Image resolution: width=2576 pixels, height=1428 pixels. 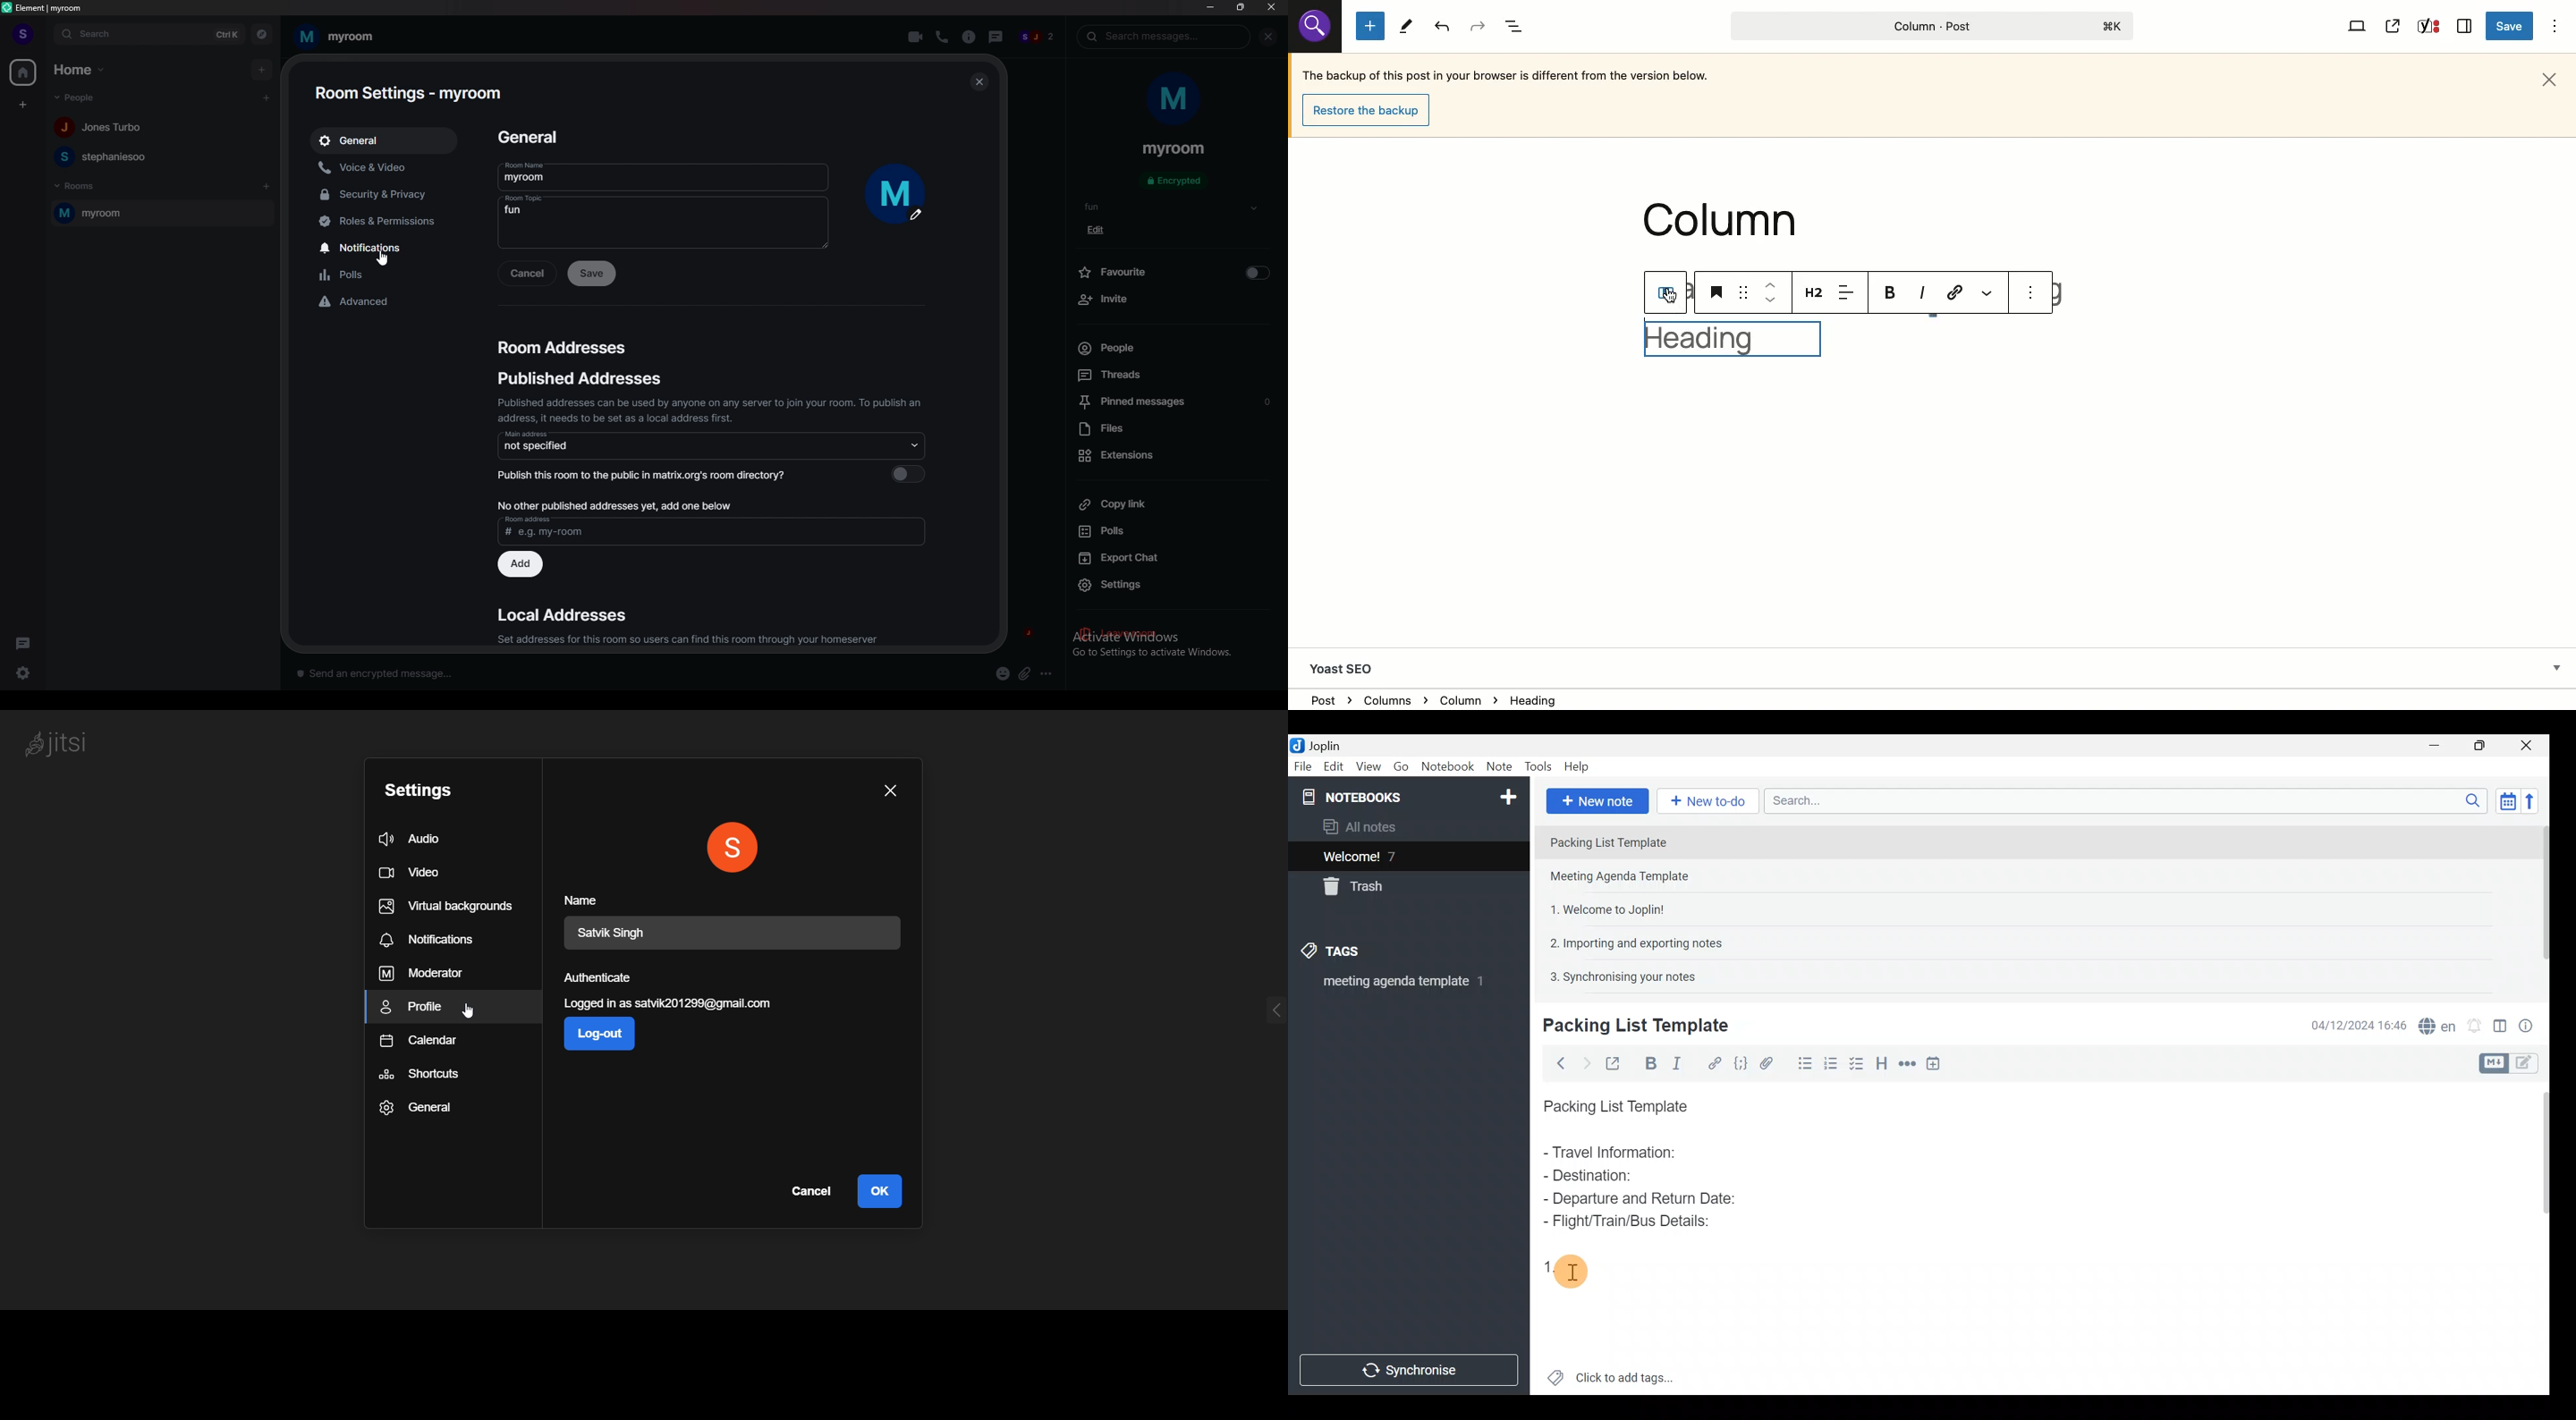 What do you see at coordinates (1640, 1198) in the screenshot?
I see `Departure and Return Date:` at bounding box center [1640, 1198].